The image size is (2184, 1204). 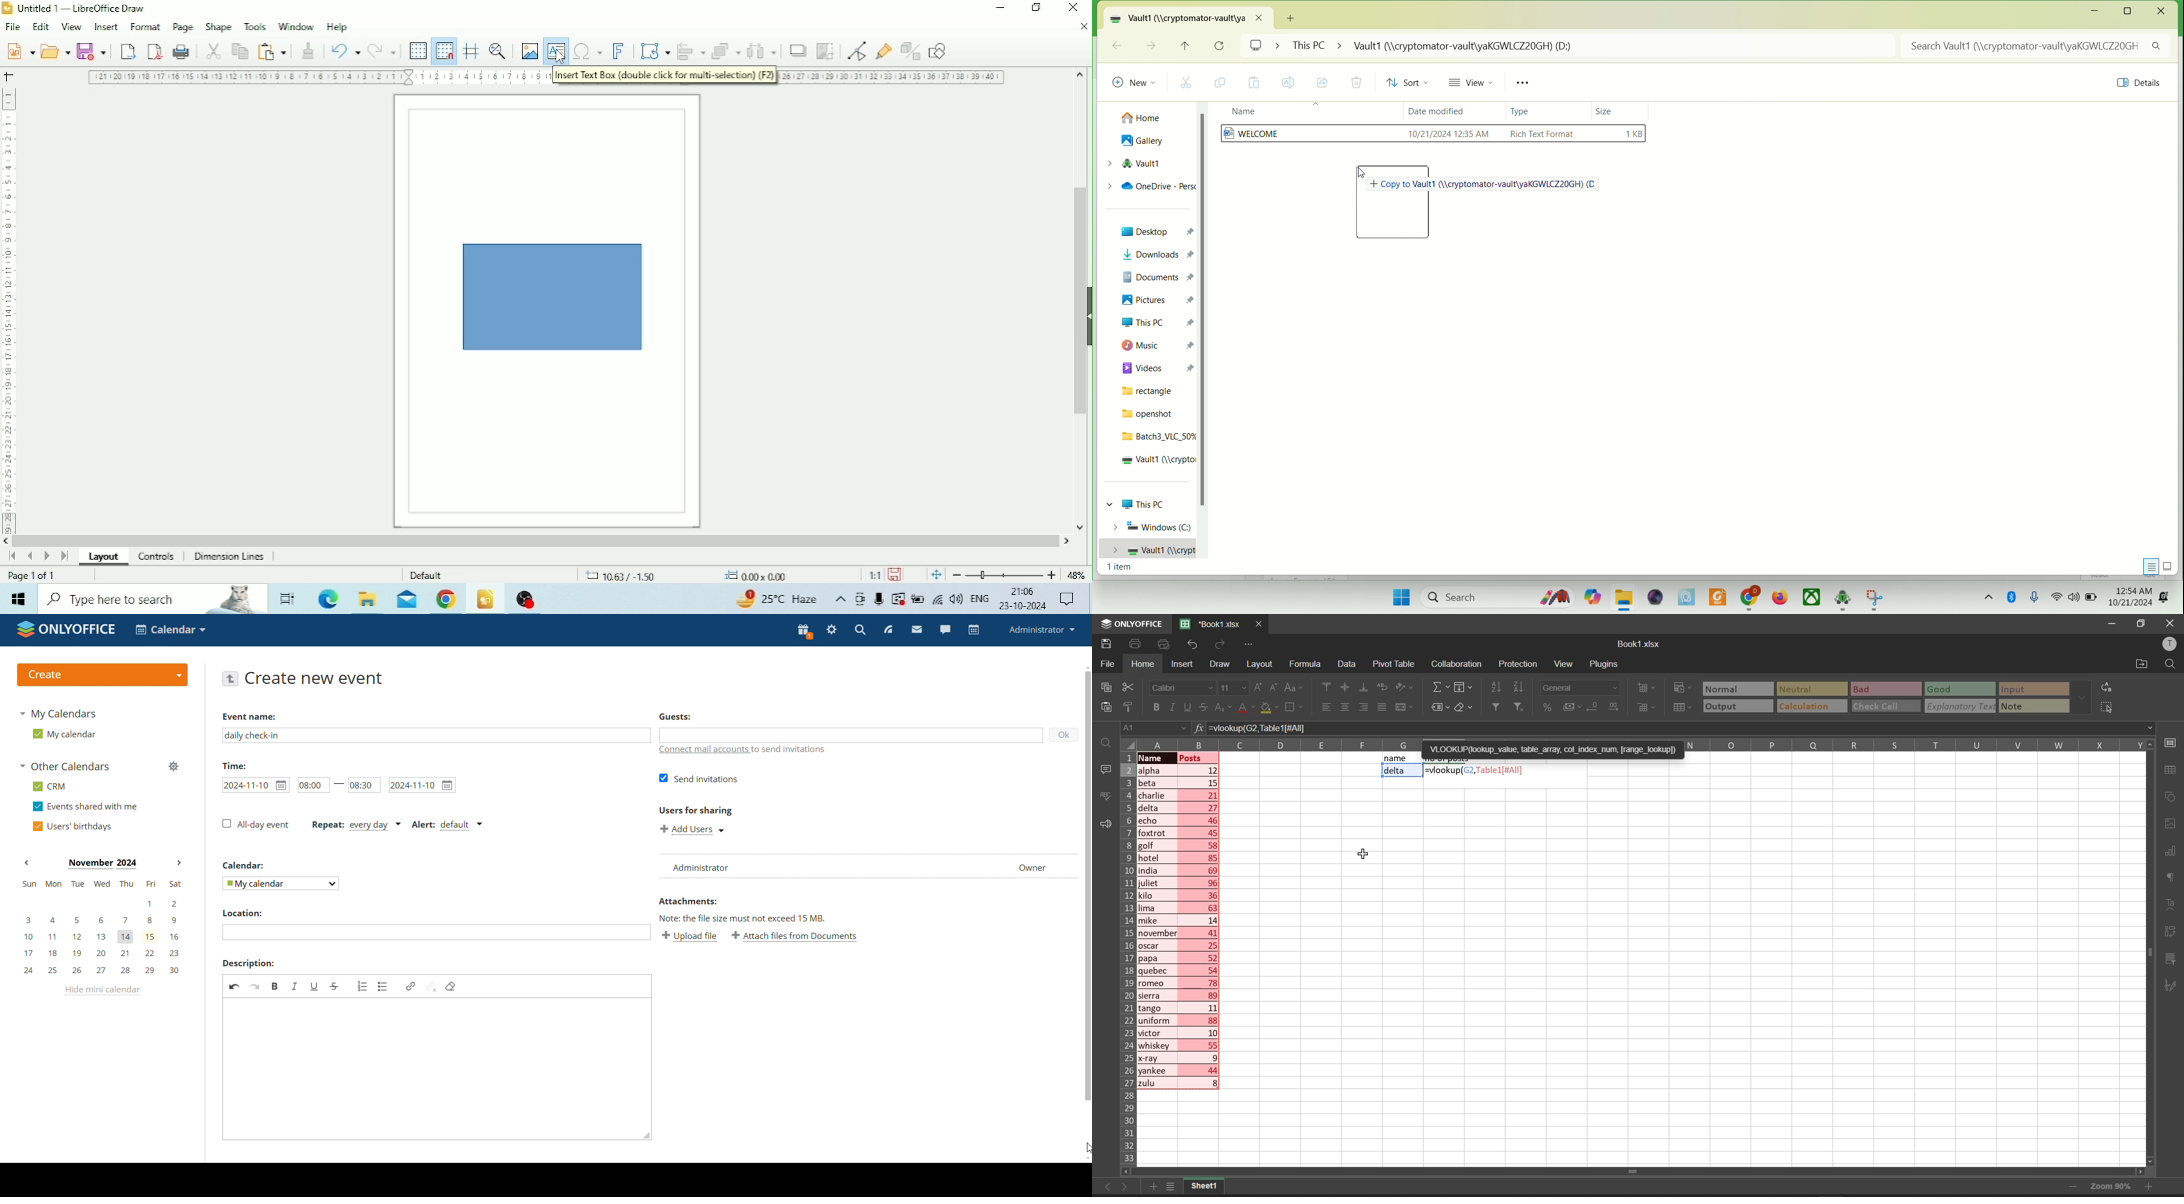 What do you see at coordinates (294, 986) in the screenshot?
I see `italic` at bounding box center [294, 986].